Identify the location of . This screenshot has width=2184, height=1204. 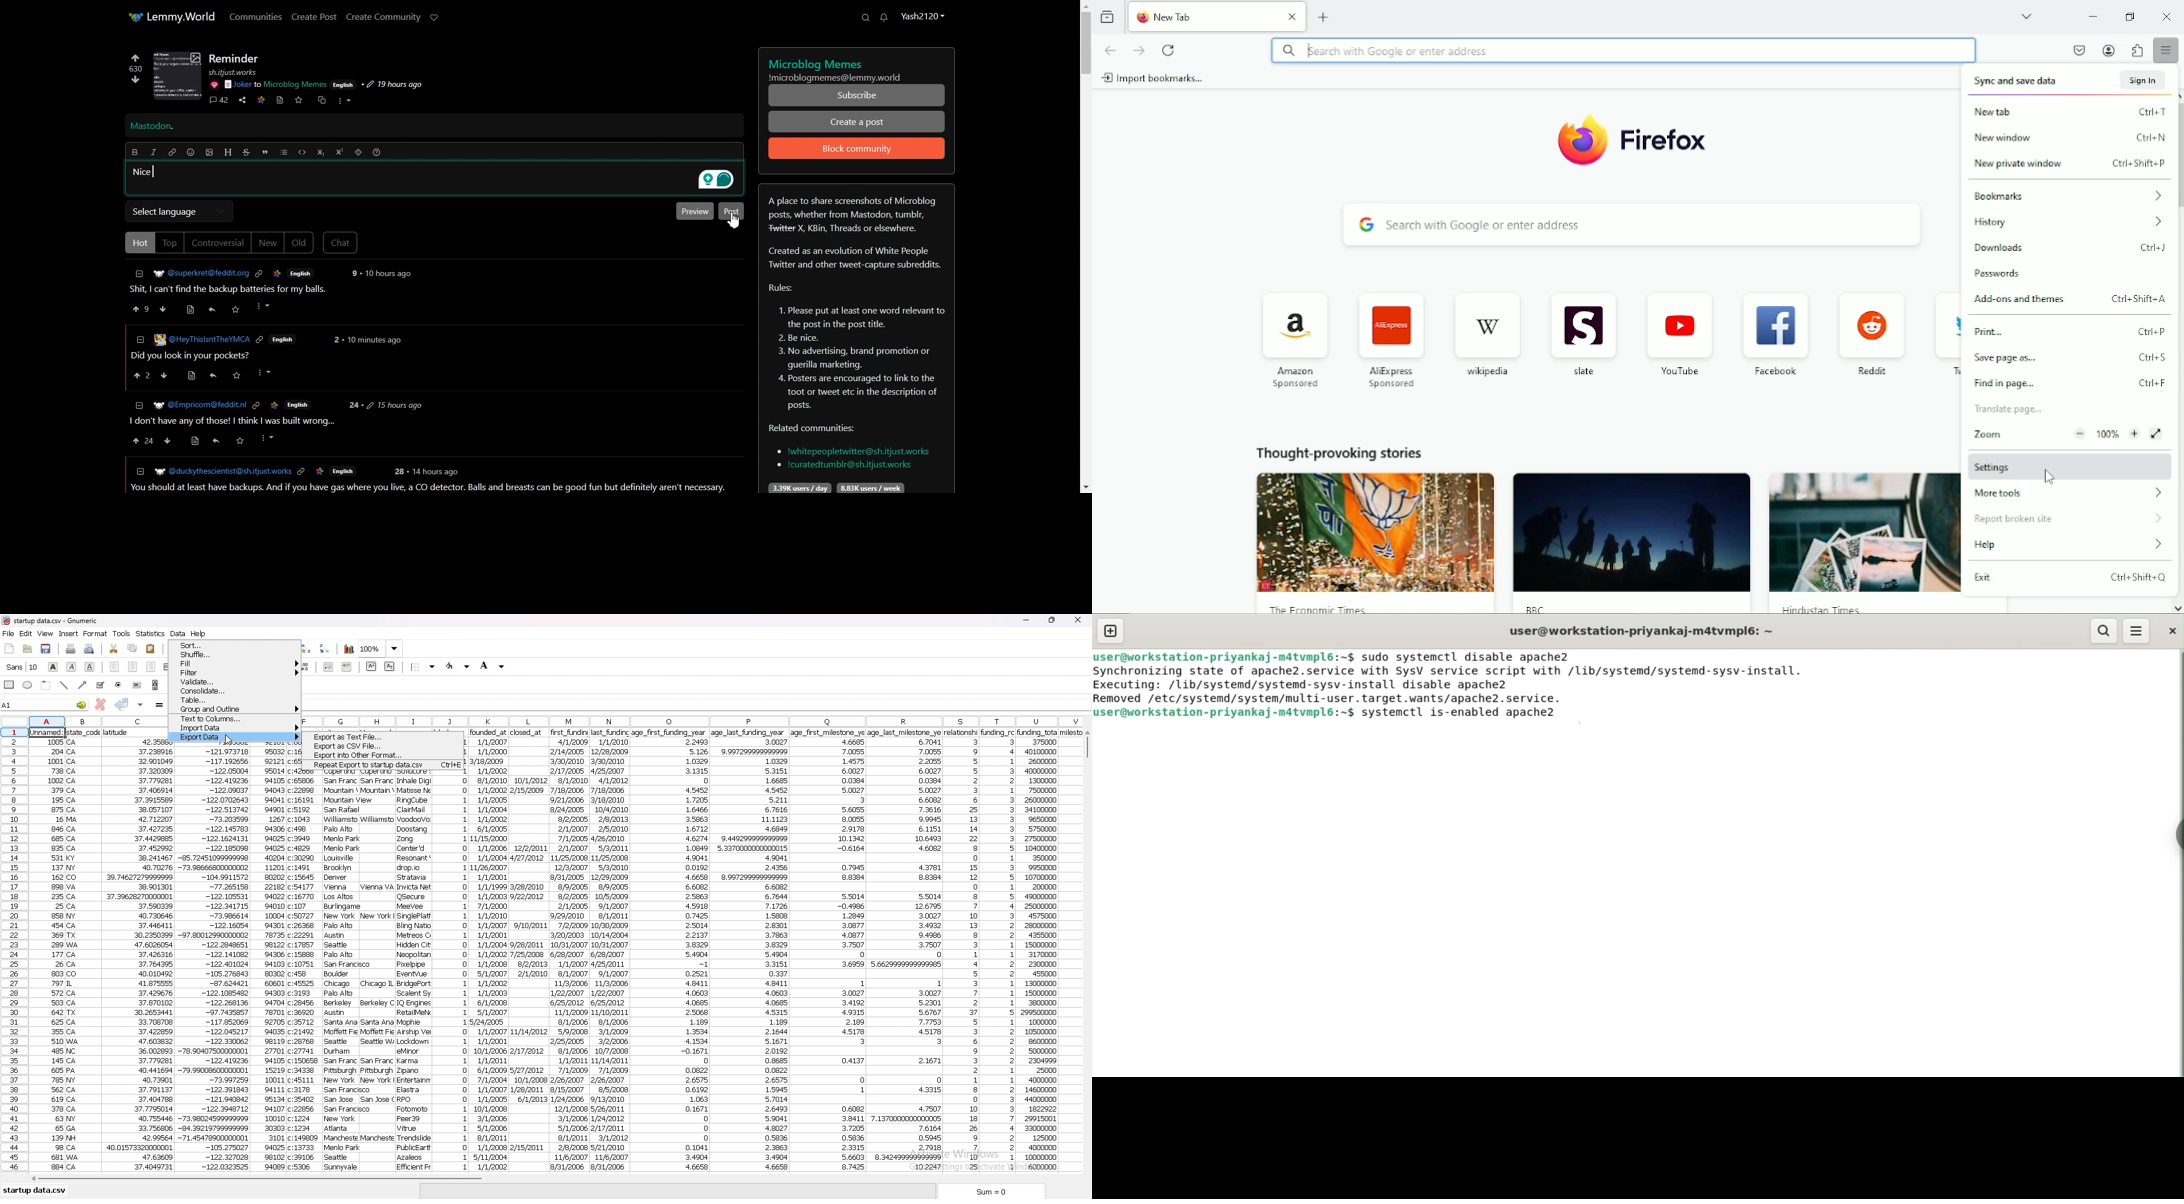
(196, 442).